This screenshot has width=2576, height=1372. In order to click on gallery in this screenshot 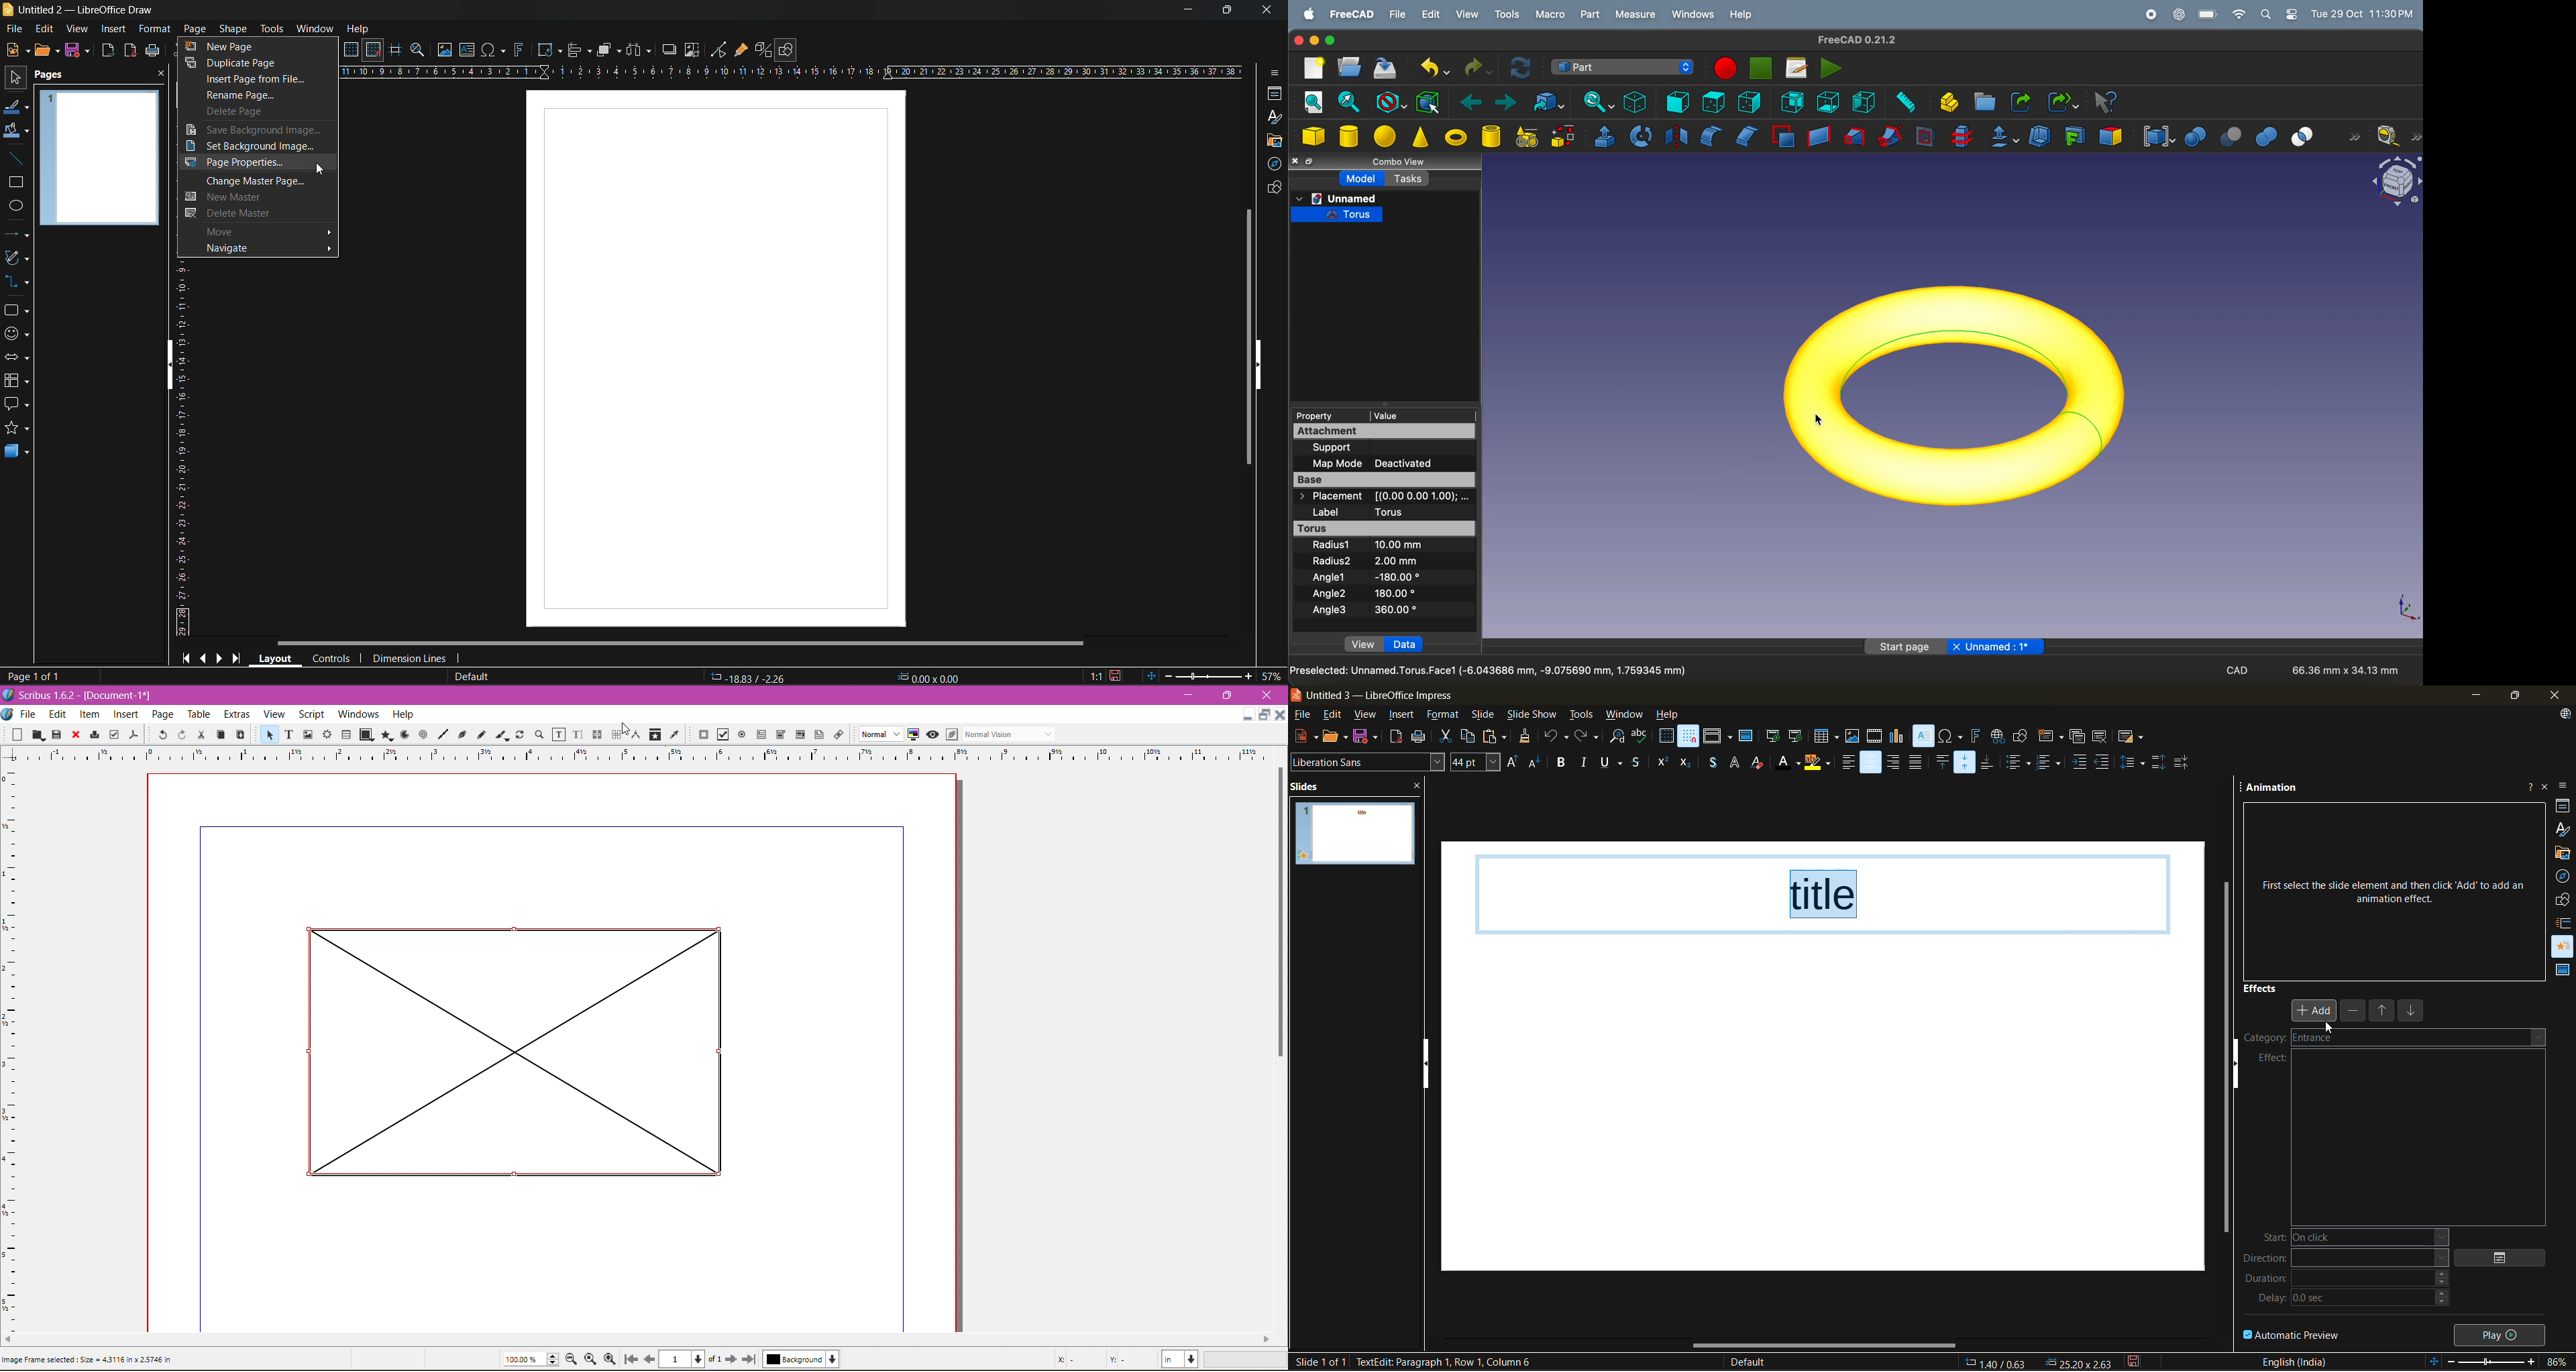, I will do `click(2563, 853)`.